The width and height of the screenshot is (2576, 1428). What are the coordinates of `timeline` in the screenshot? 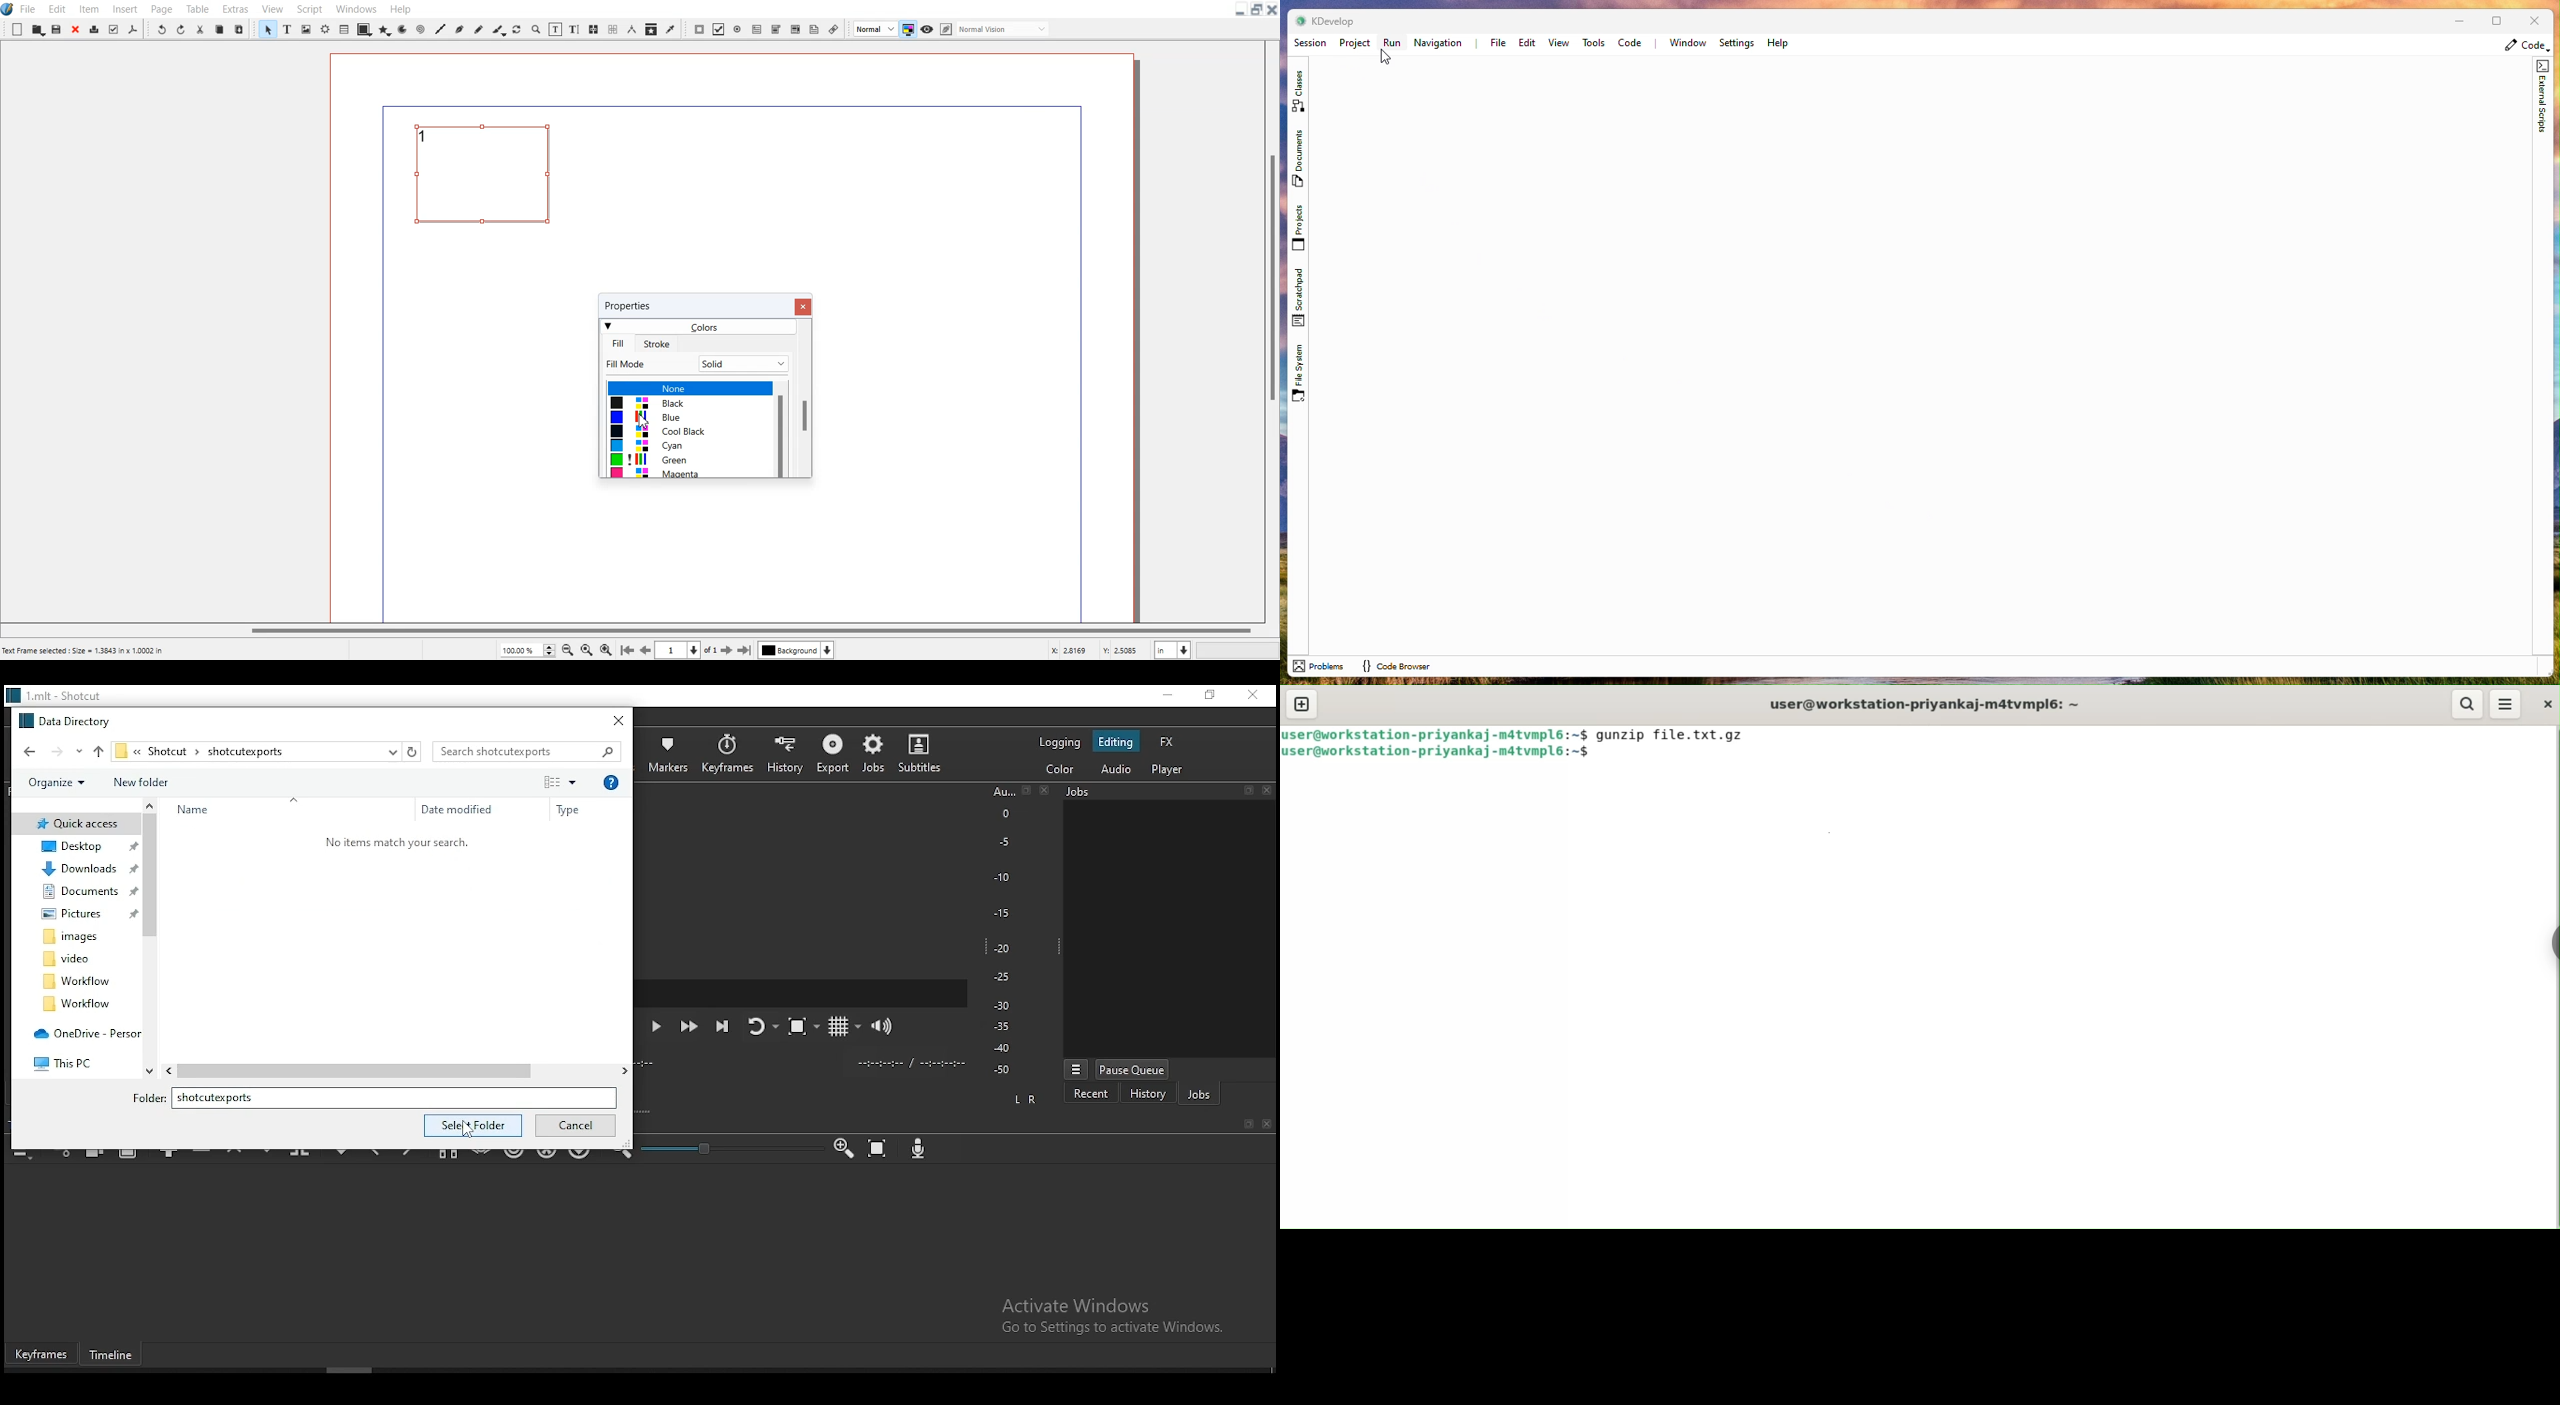 It's located at (116, 1357).